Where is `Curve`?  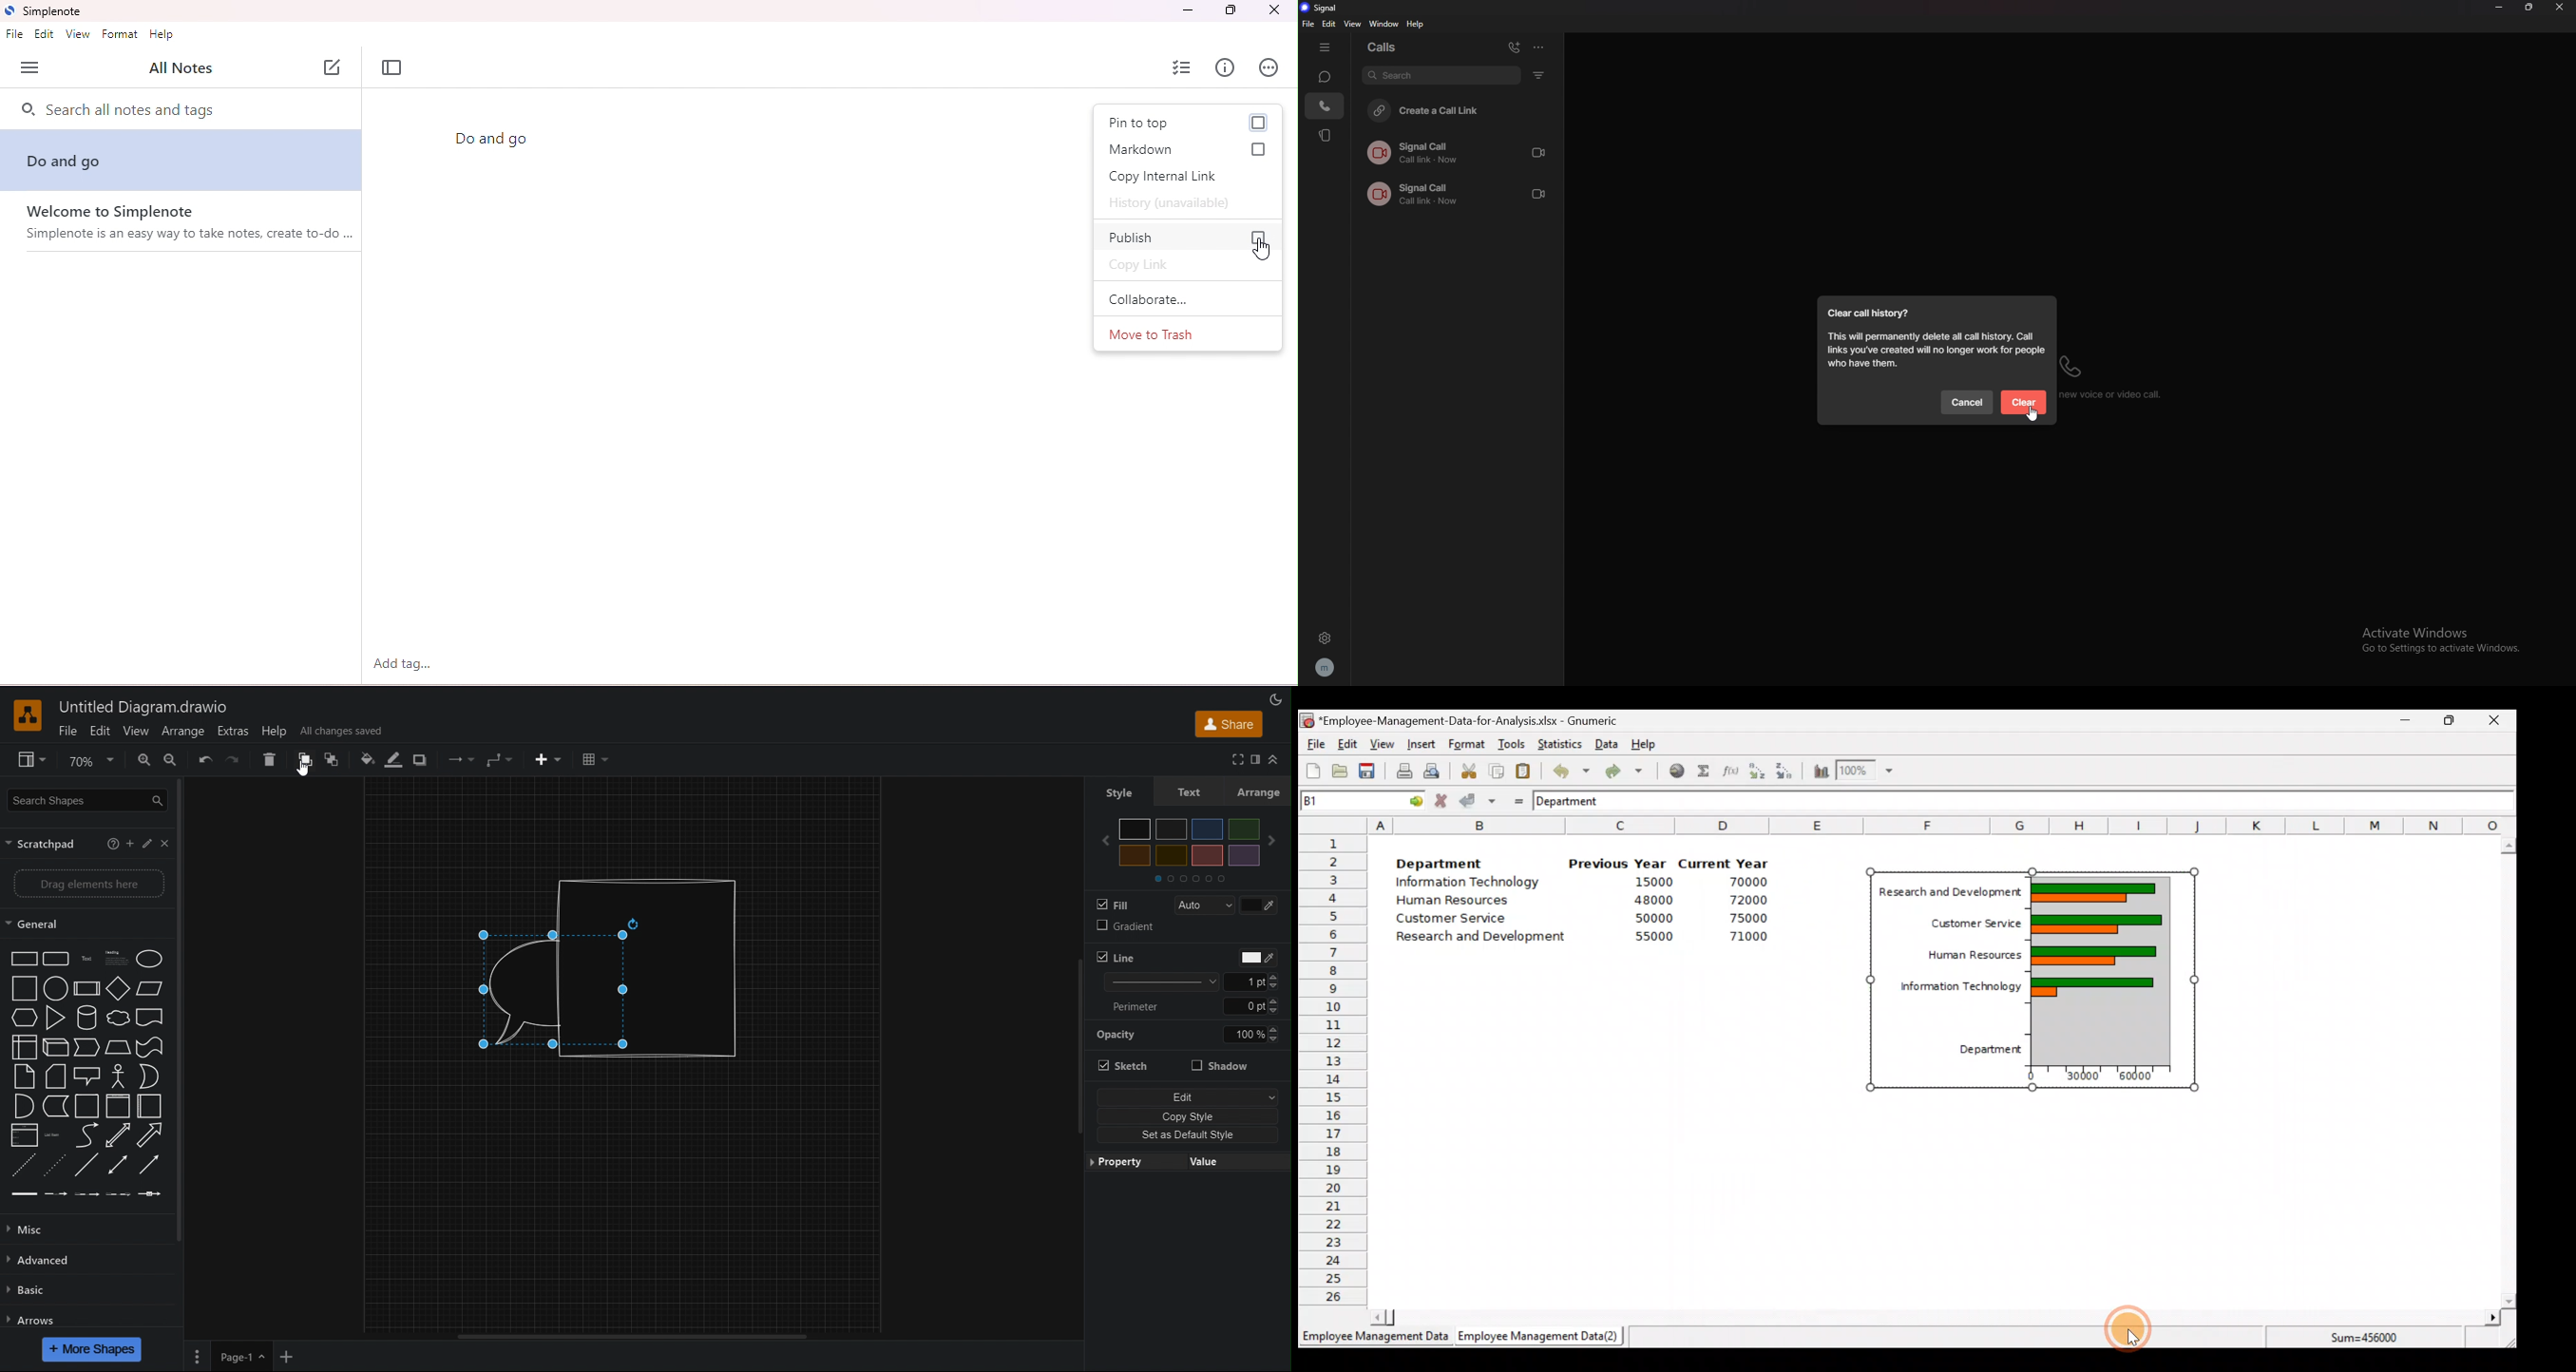 Curve is located at coordinates (88, 1135).